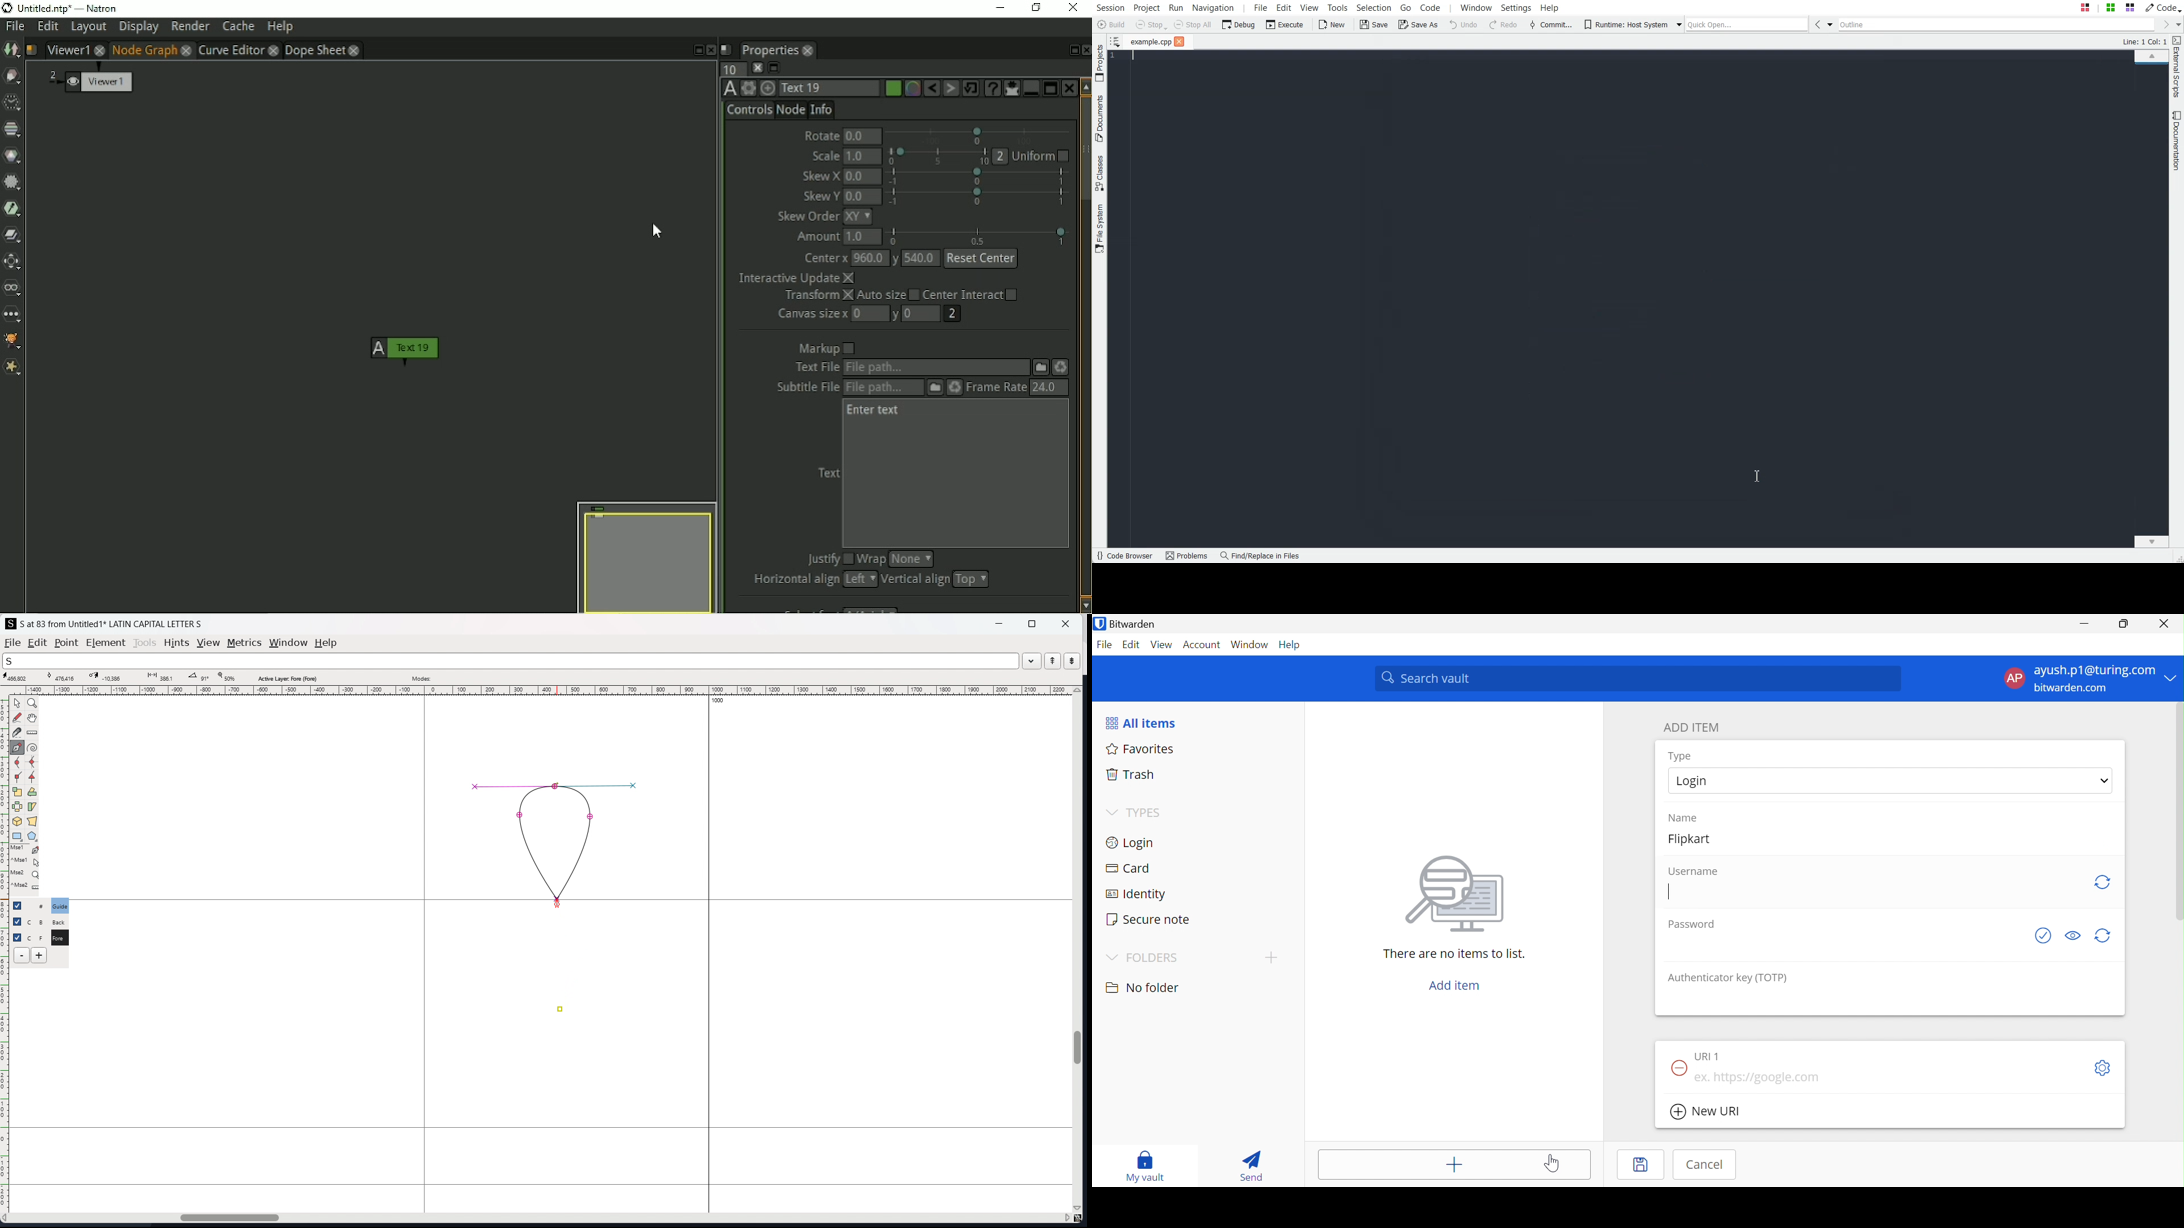 The image size is (2184, 1232). I want to click on bitwarden.com, so click(2076, 689).